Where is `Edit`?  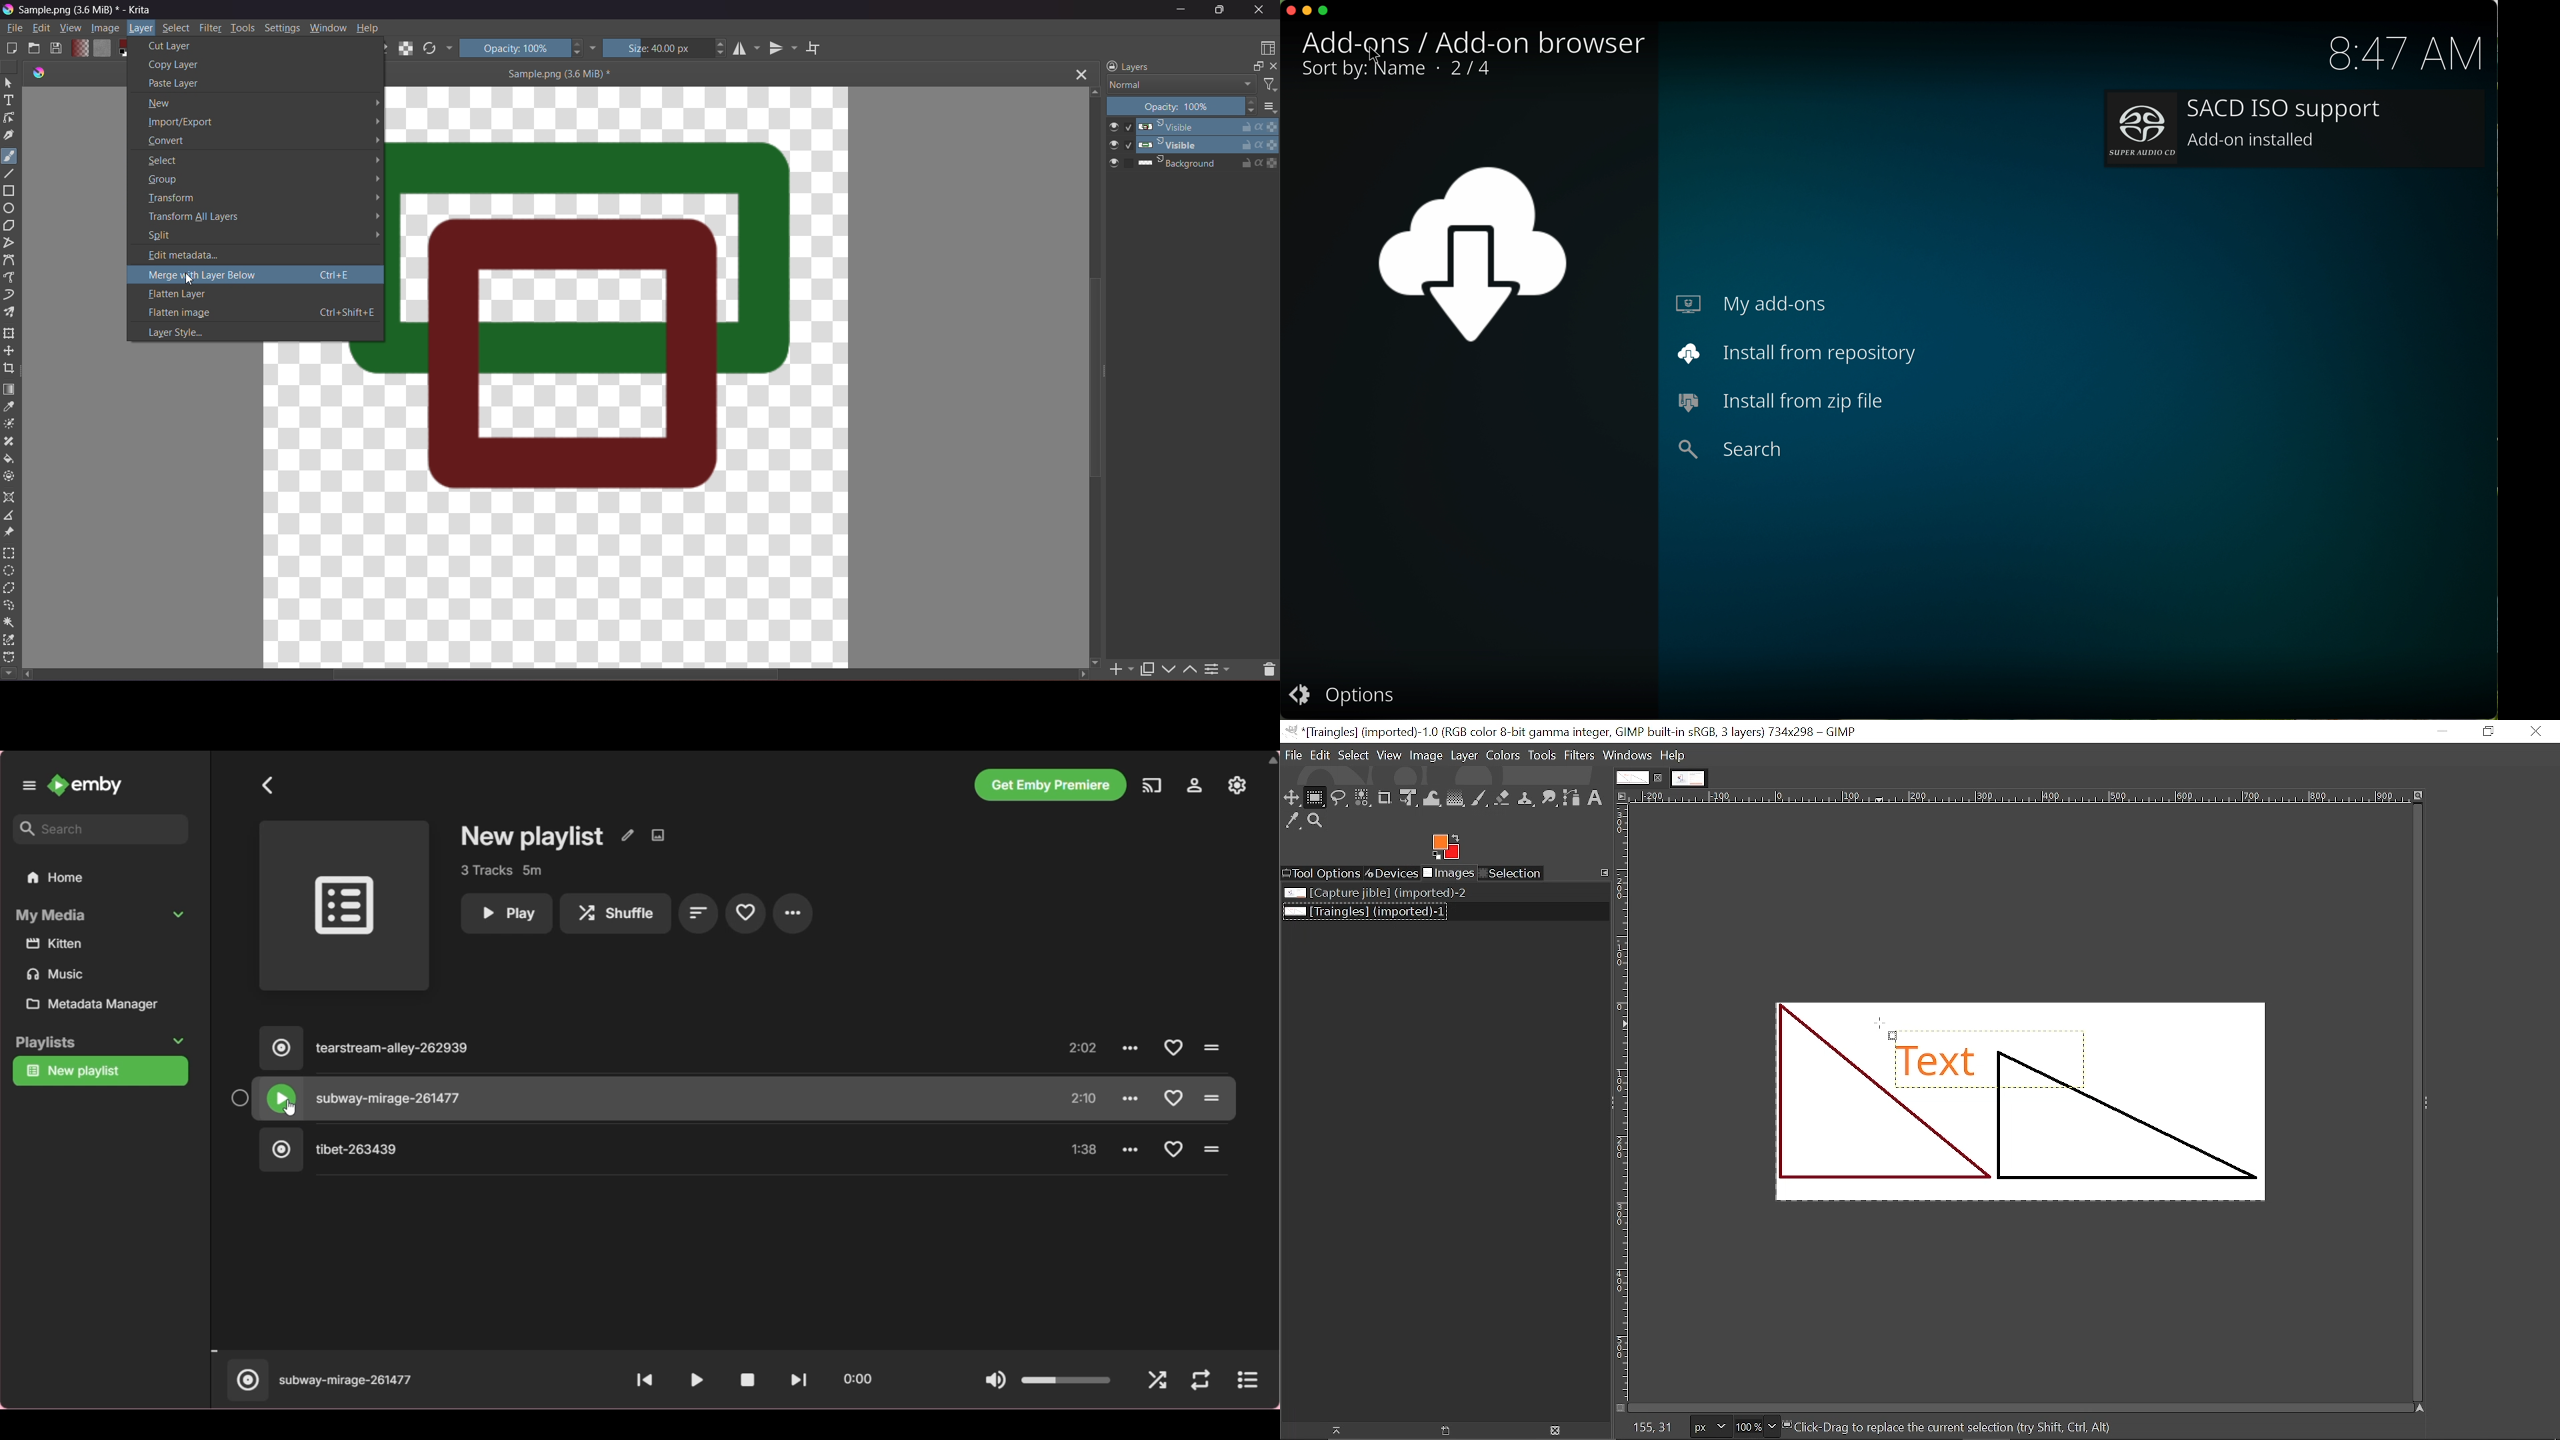 Edit is located at coordinates (41, 29).